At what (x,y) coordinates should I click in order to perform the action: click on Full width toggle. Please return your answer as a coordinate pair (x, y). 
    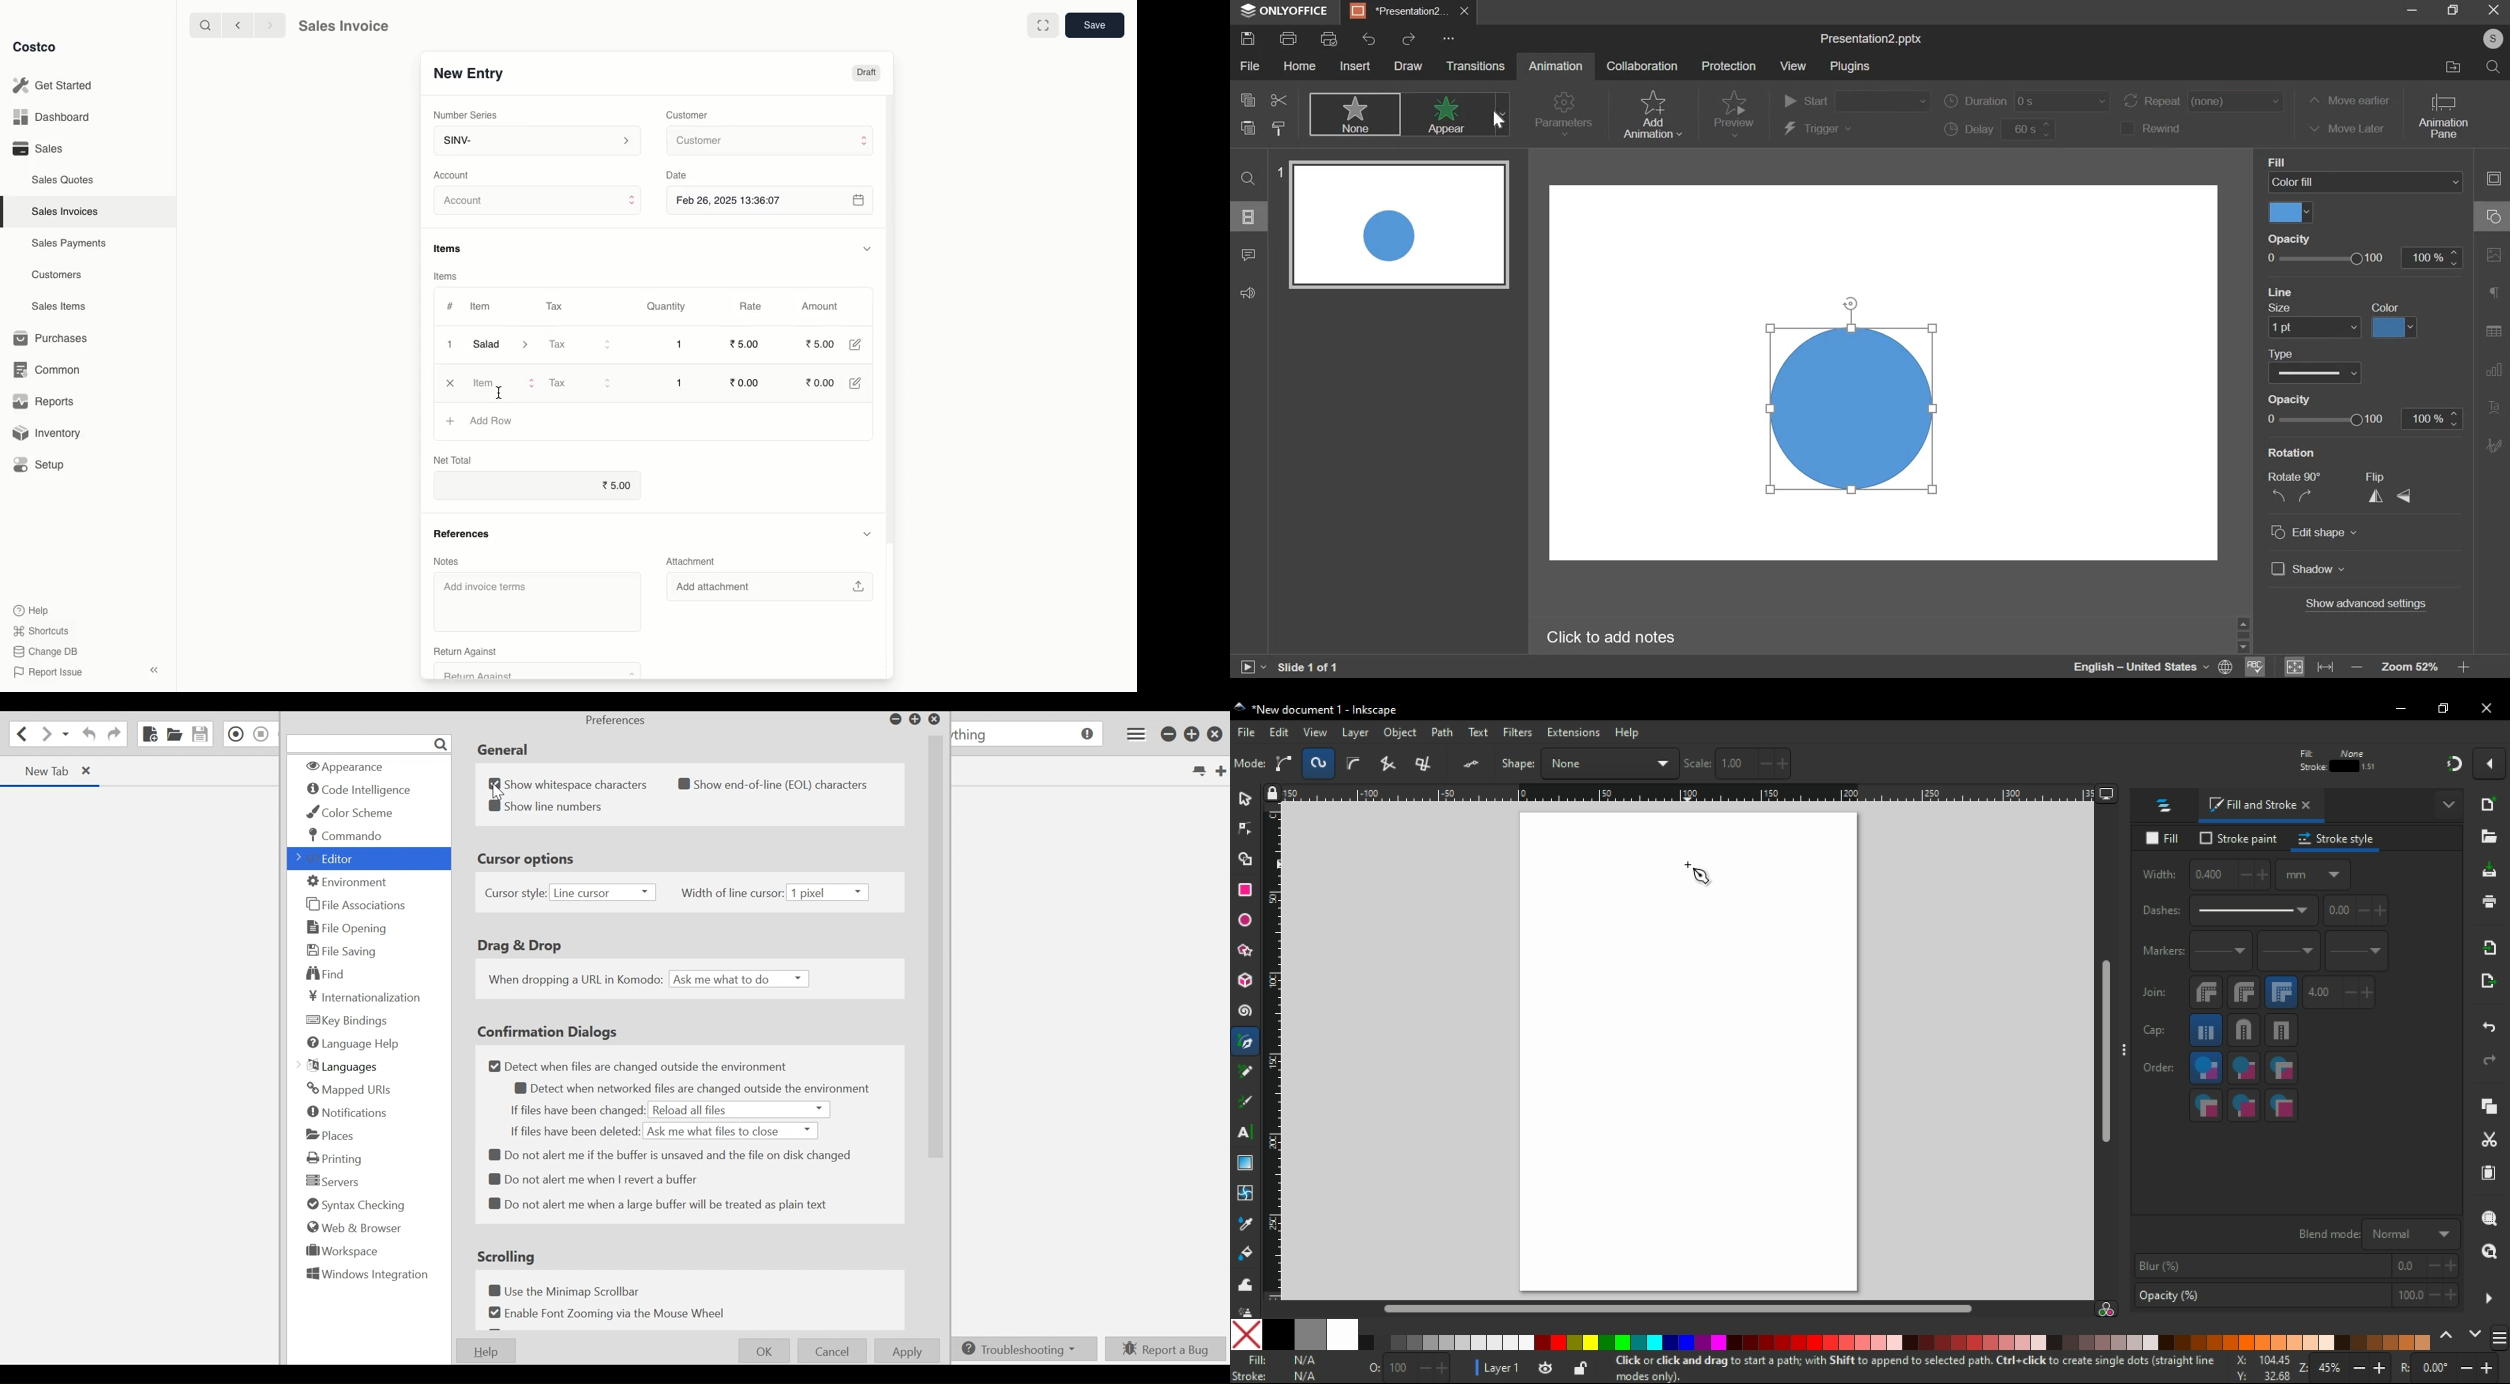
    Looking at the image, I should click on (1042, 26).